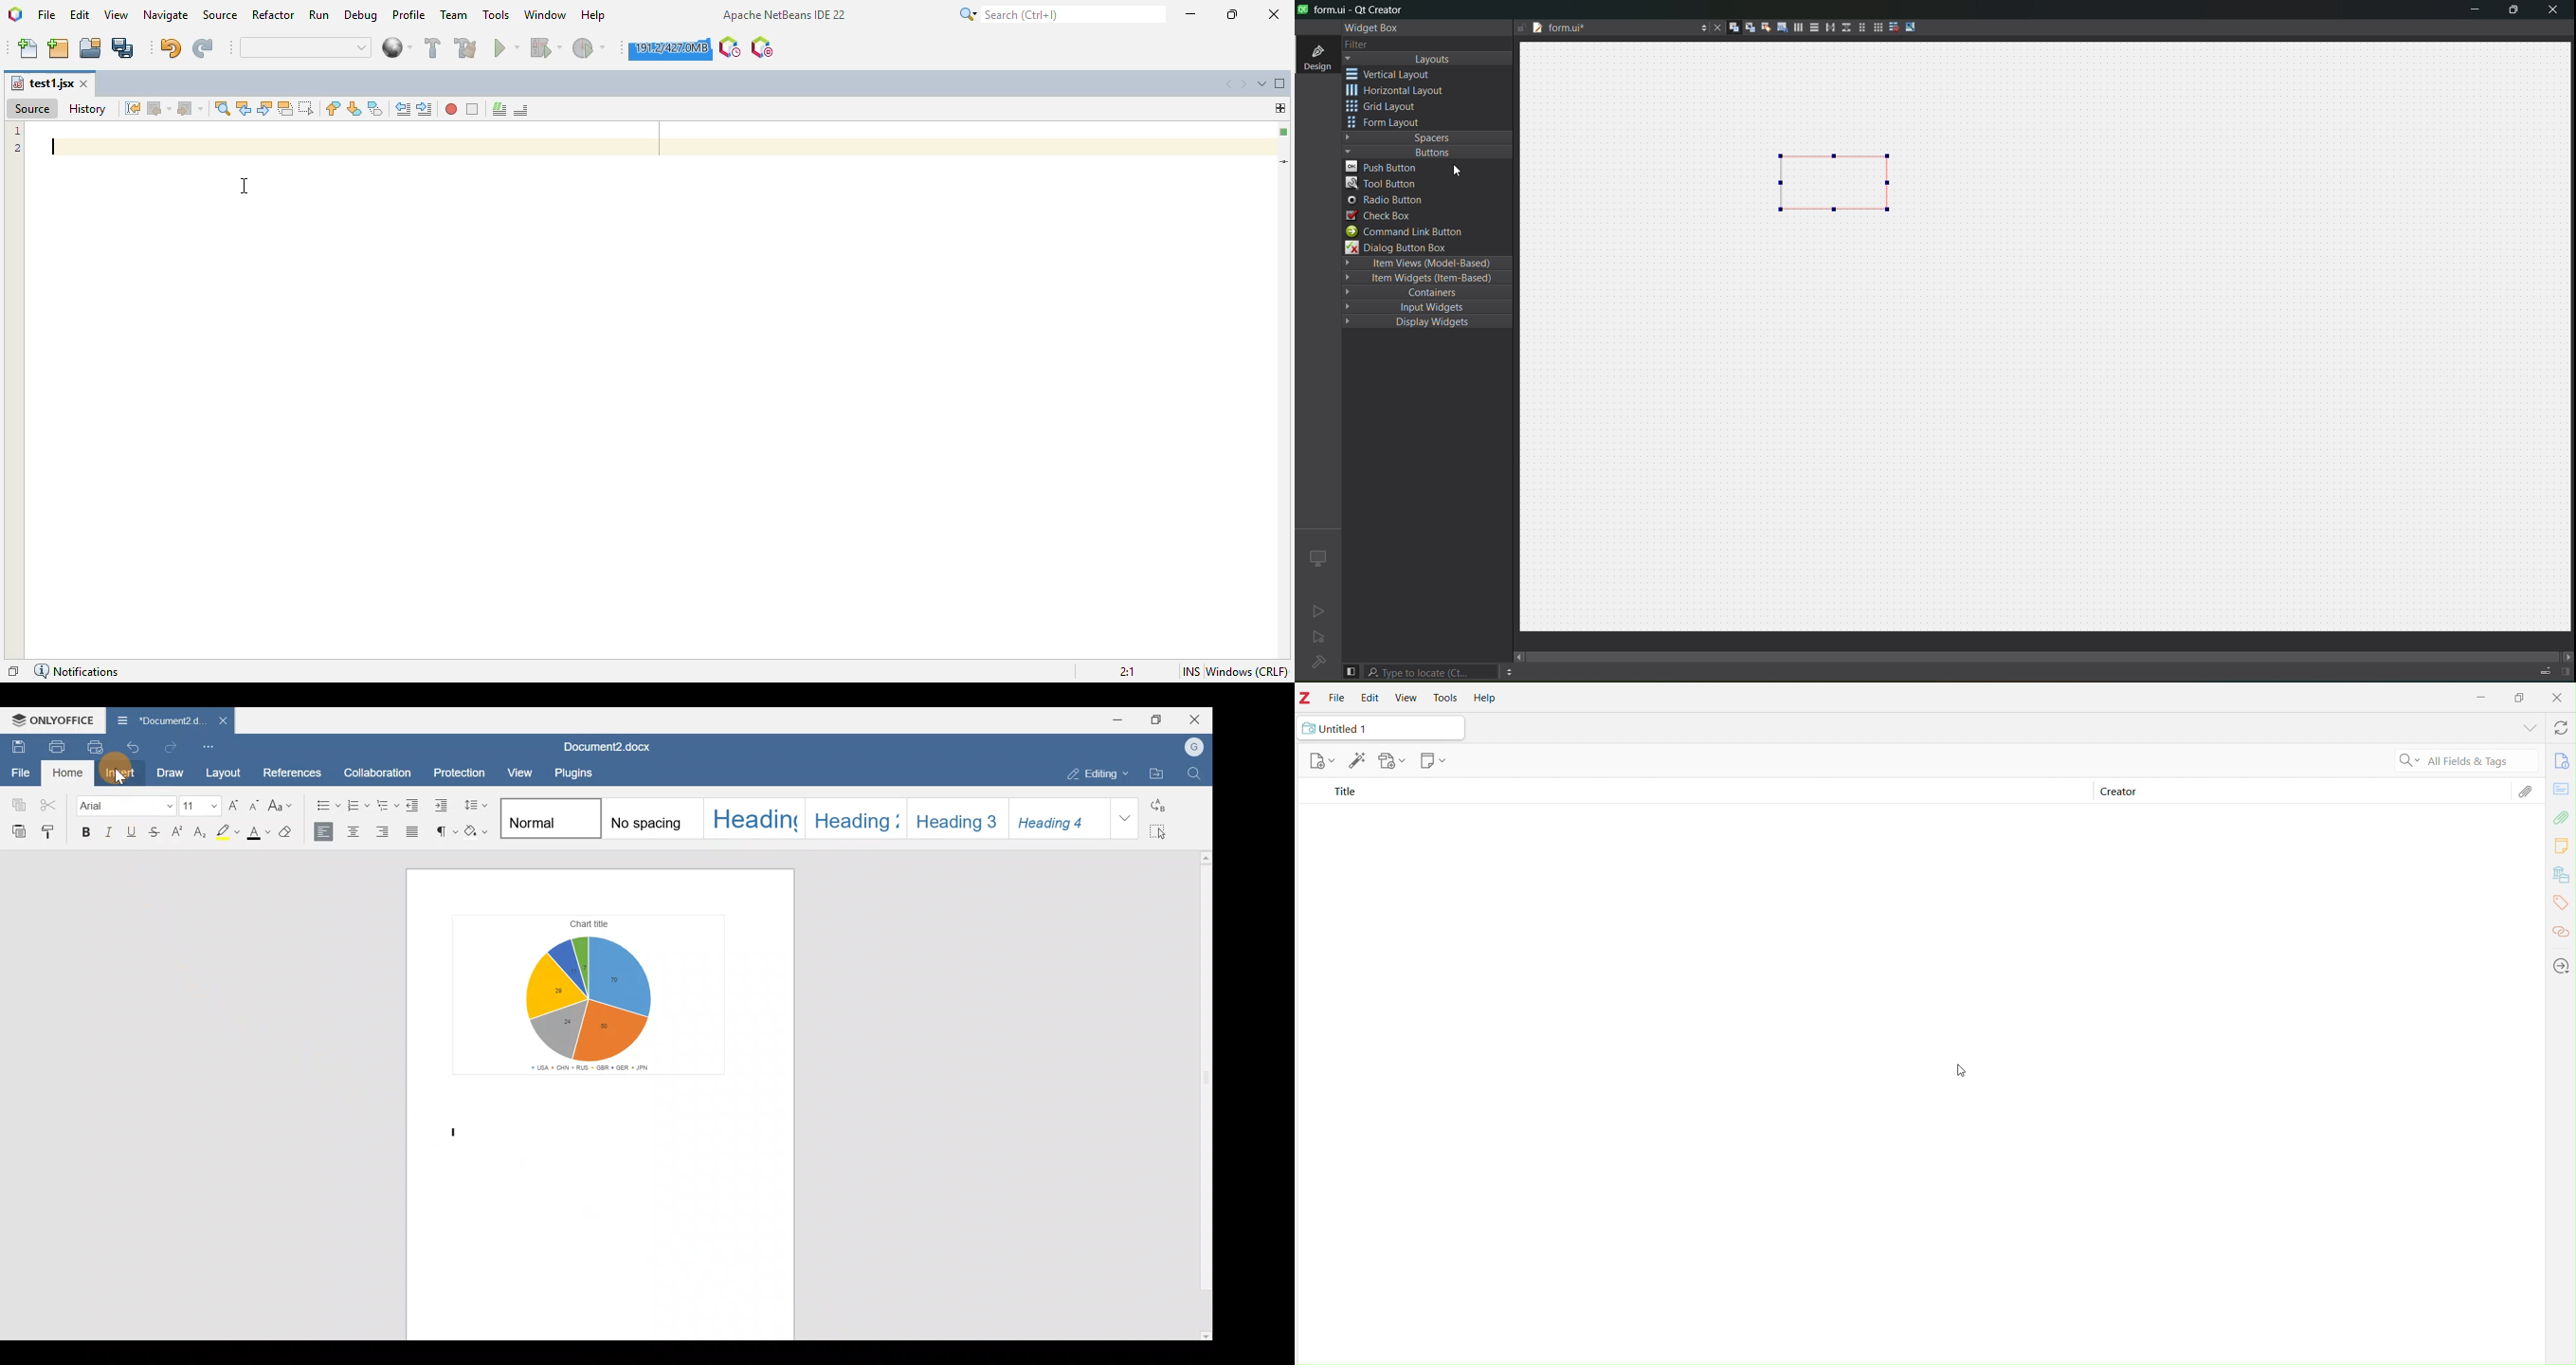 Image resolution: width=2576 pixels, height=1372 pixels. Describe the element at coordinates (52, 833) in the screenshot. I see `Copy style` at that location.